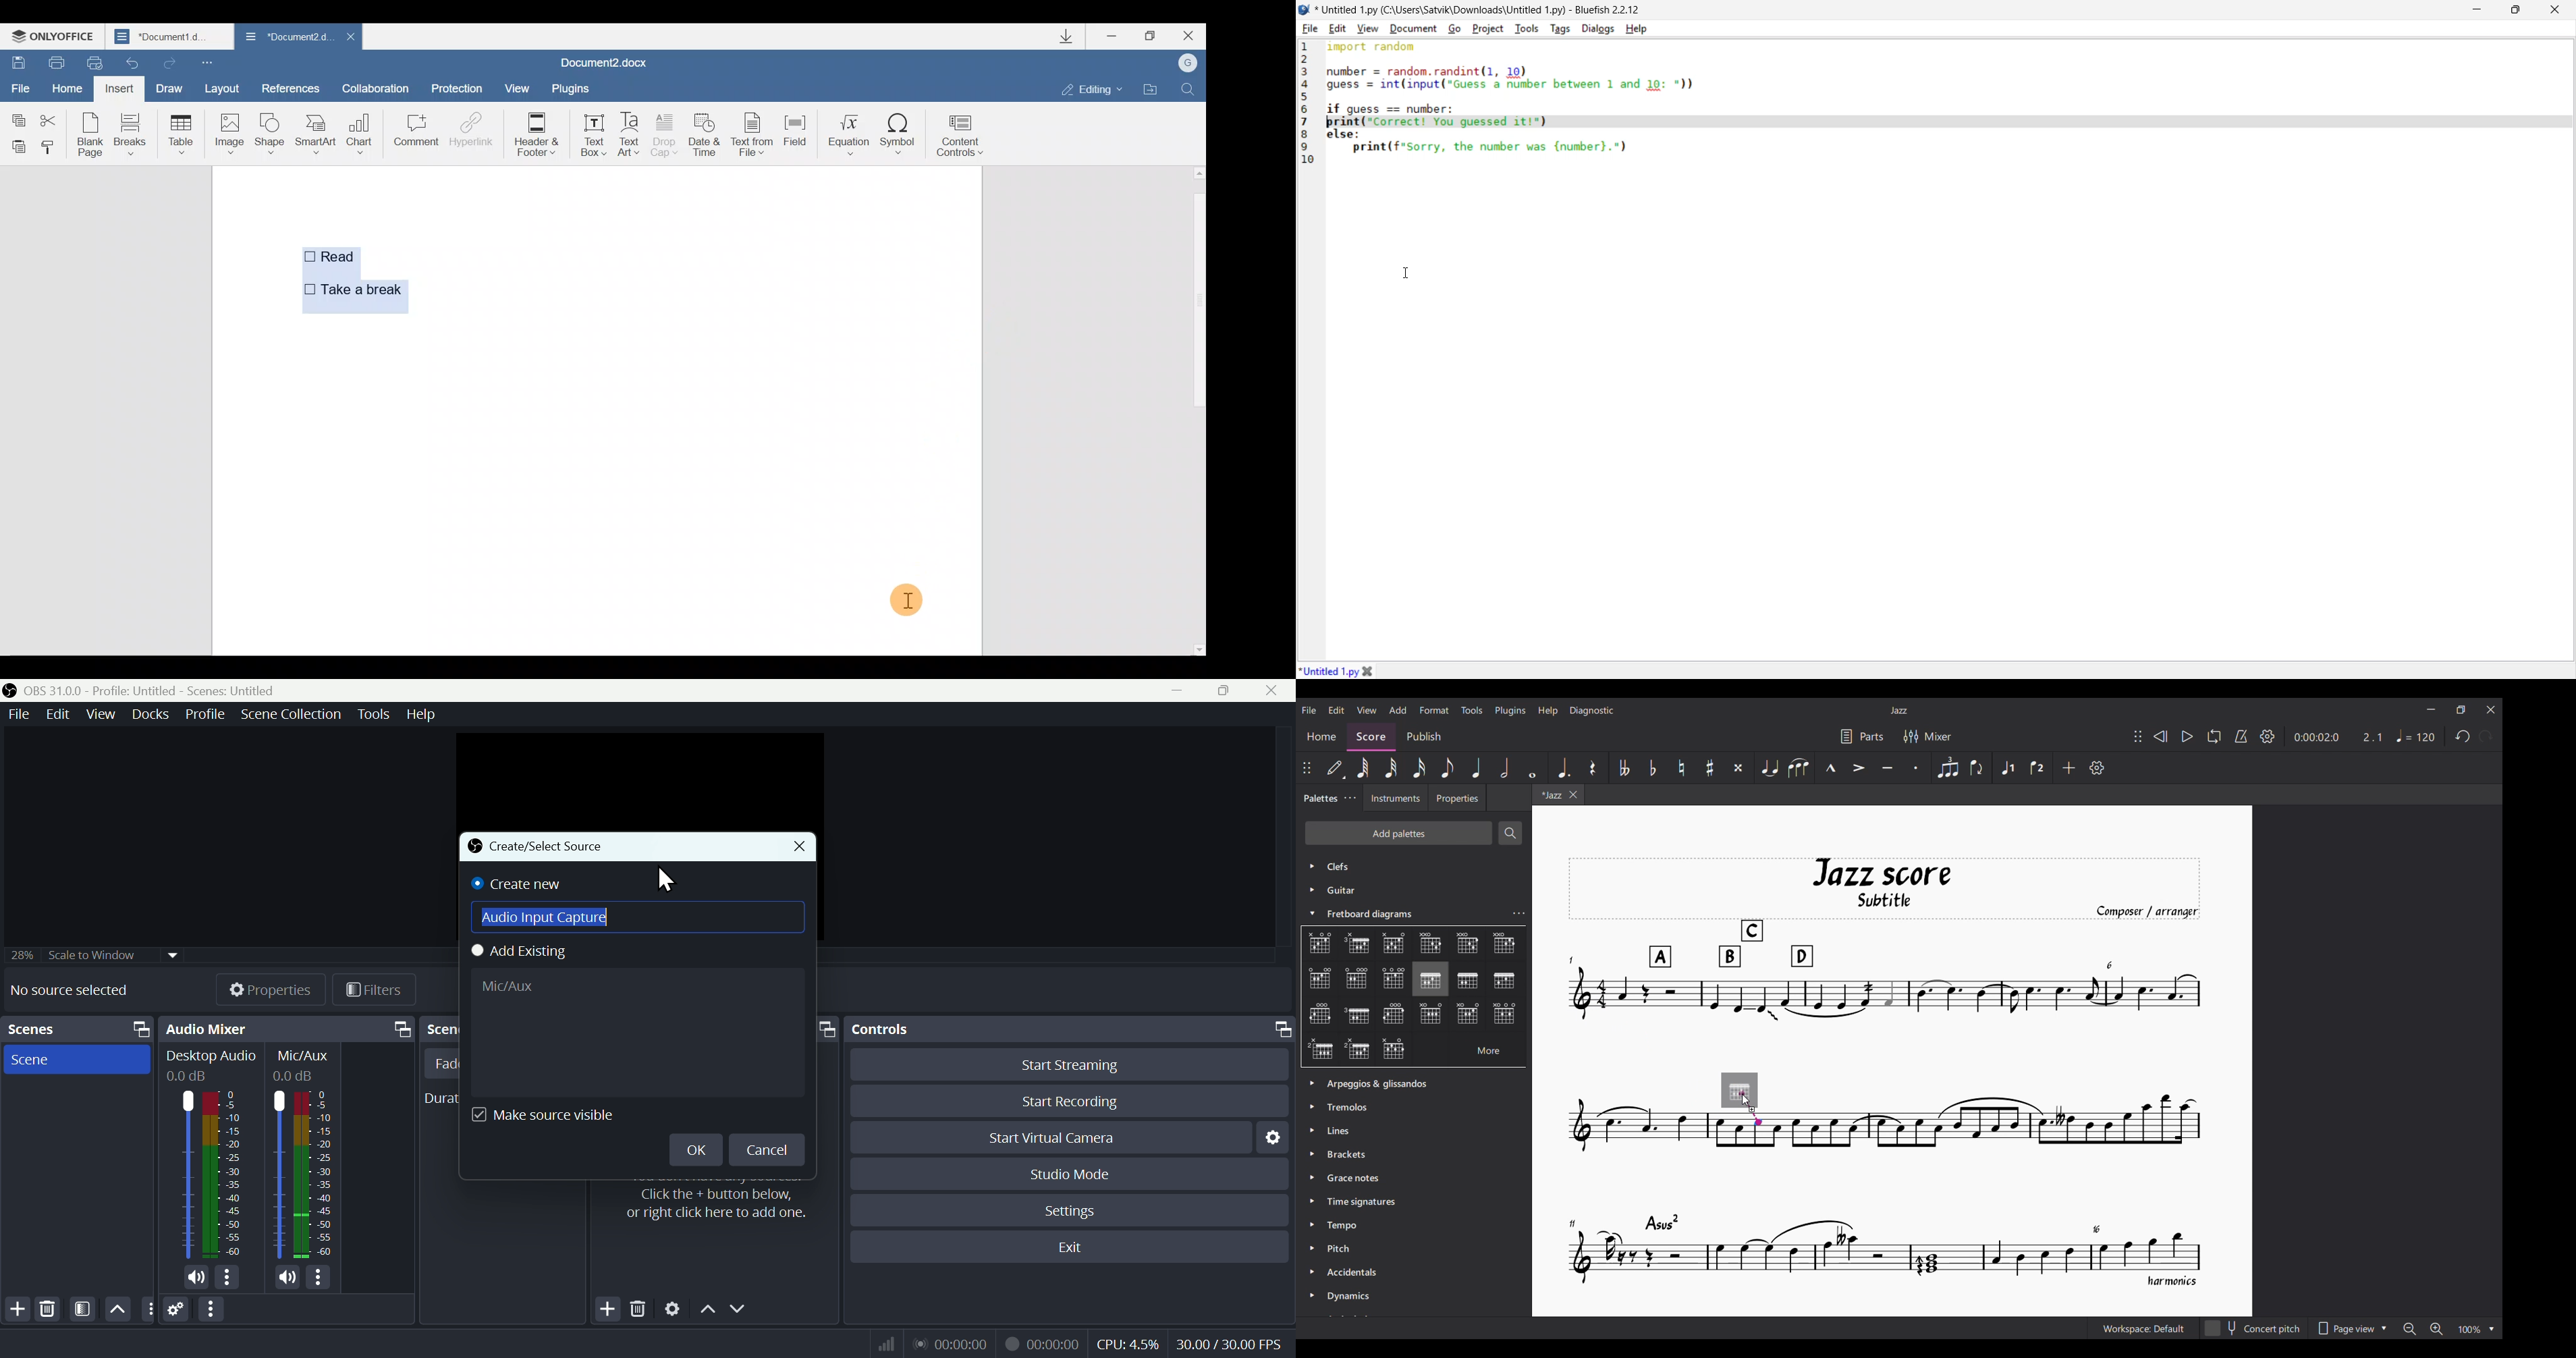  What do you see at coordinates (673, 1311) in the screenshot?
I see `Settings` at bounding box center [673, 1311].